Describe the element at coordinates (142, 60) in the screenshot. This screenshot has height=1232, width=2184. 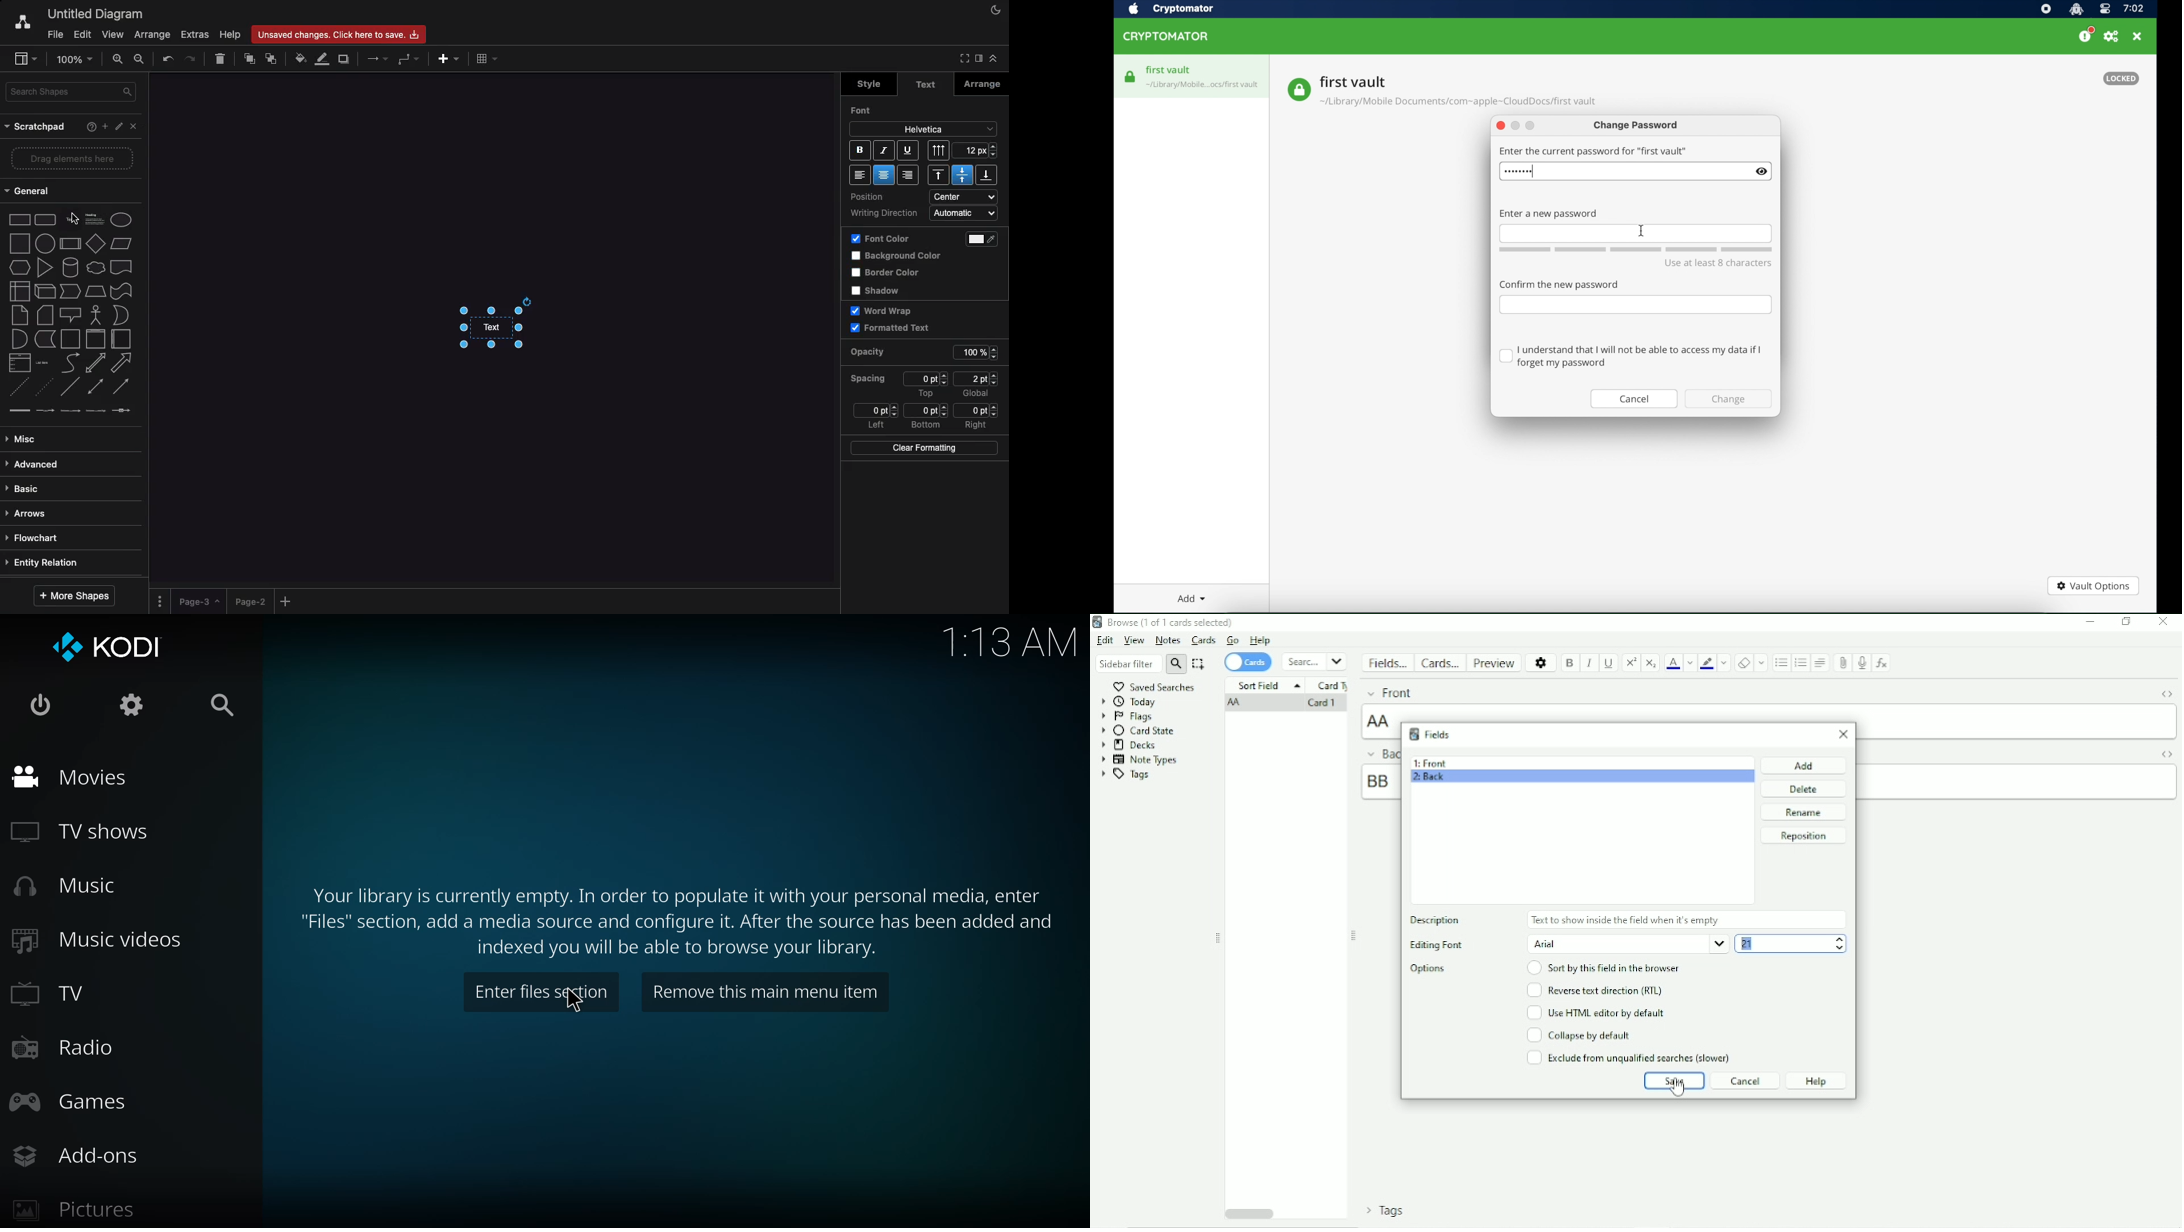
I see `Zoom out` at that location.